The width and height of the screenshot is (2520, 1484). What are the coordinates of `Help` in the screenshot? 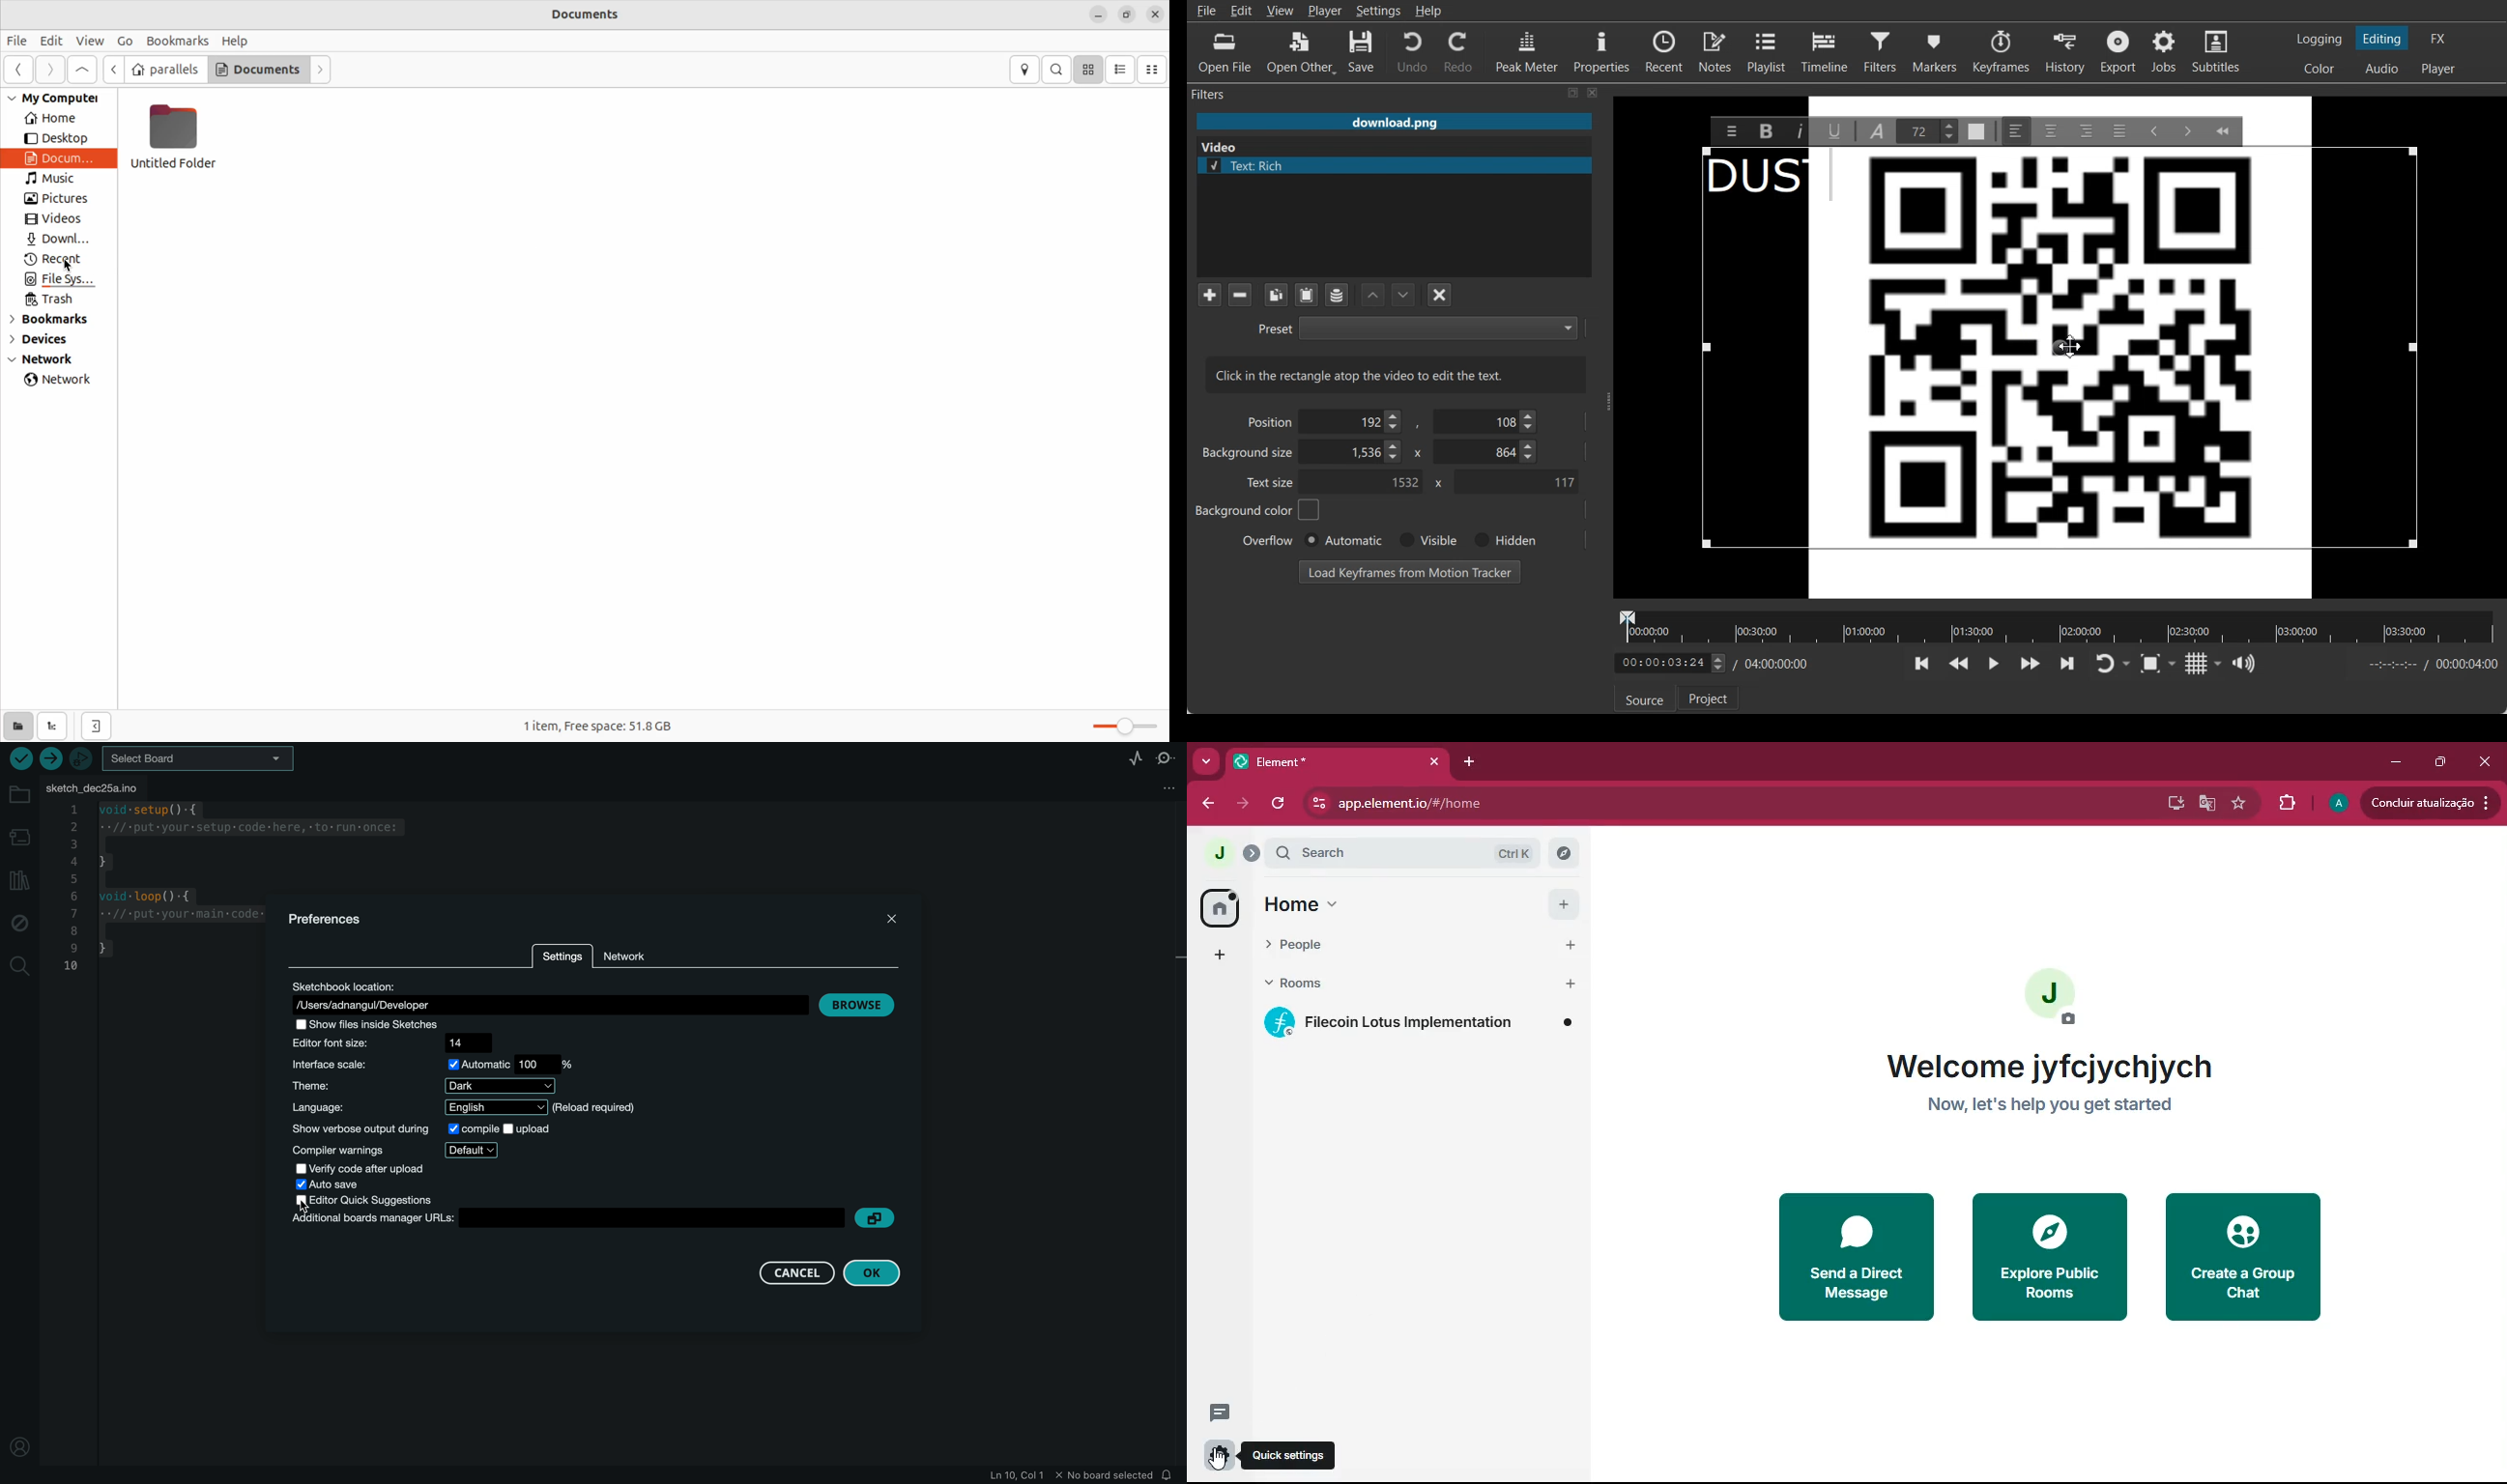 It's located at (1429, 11).